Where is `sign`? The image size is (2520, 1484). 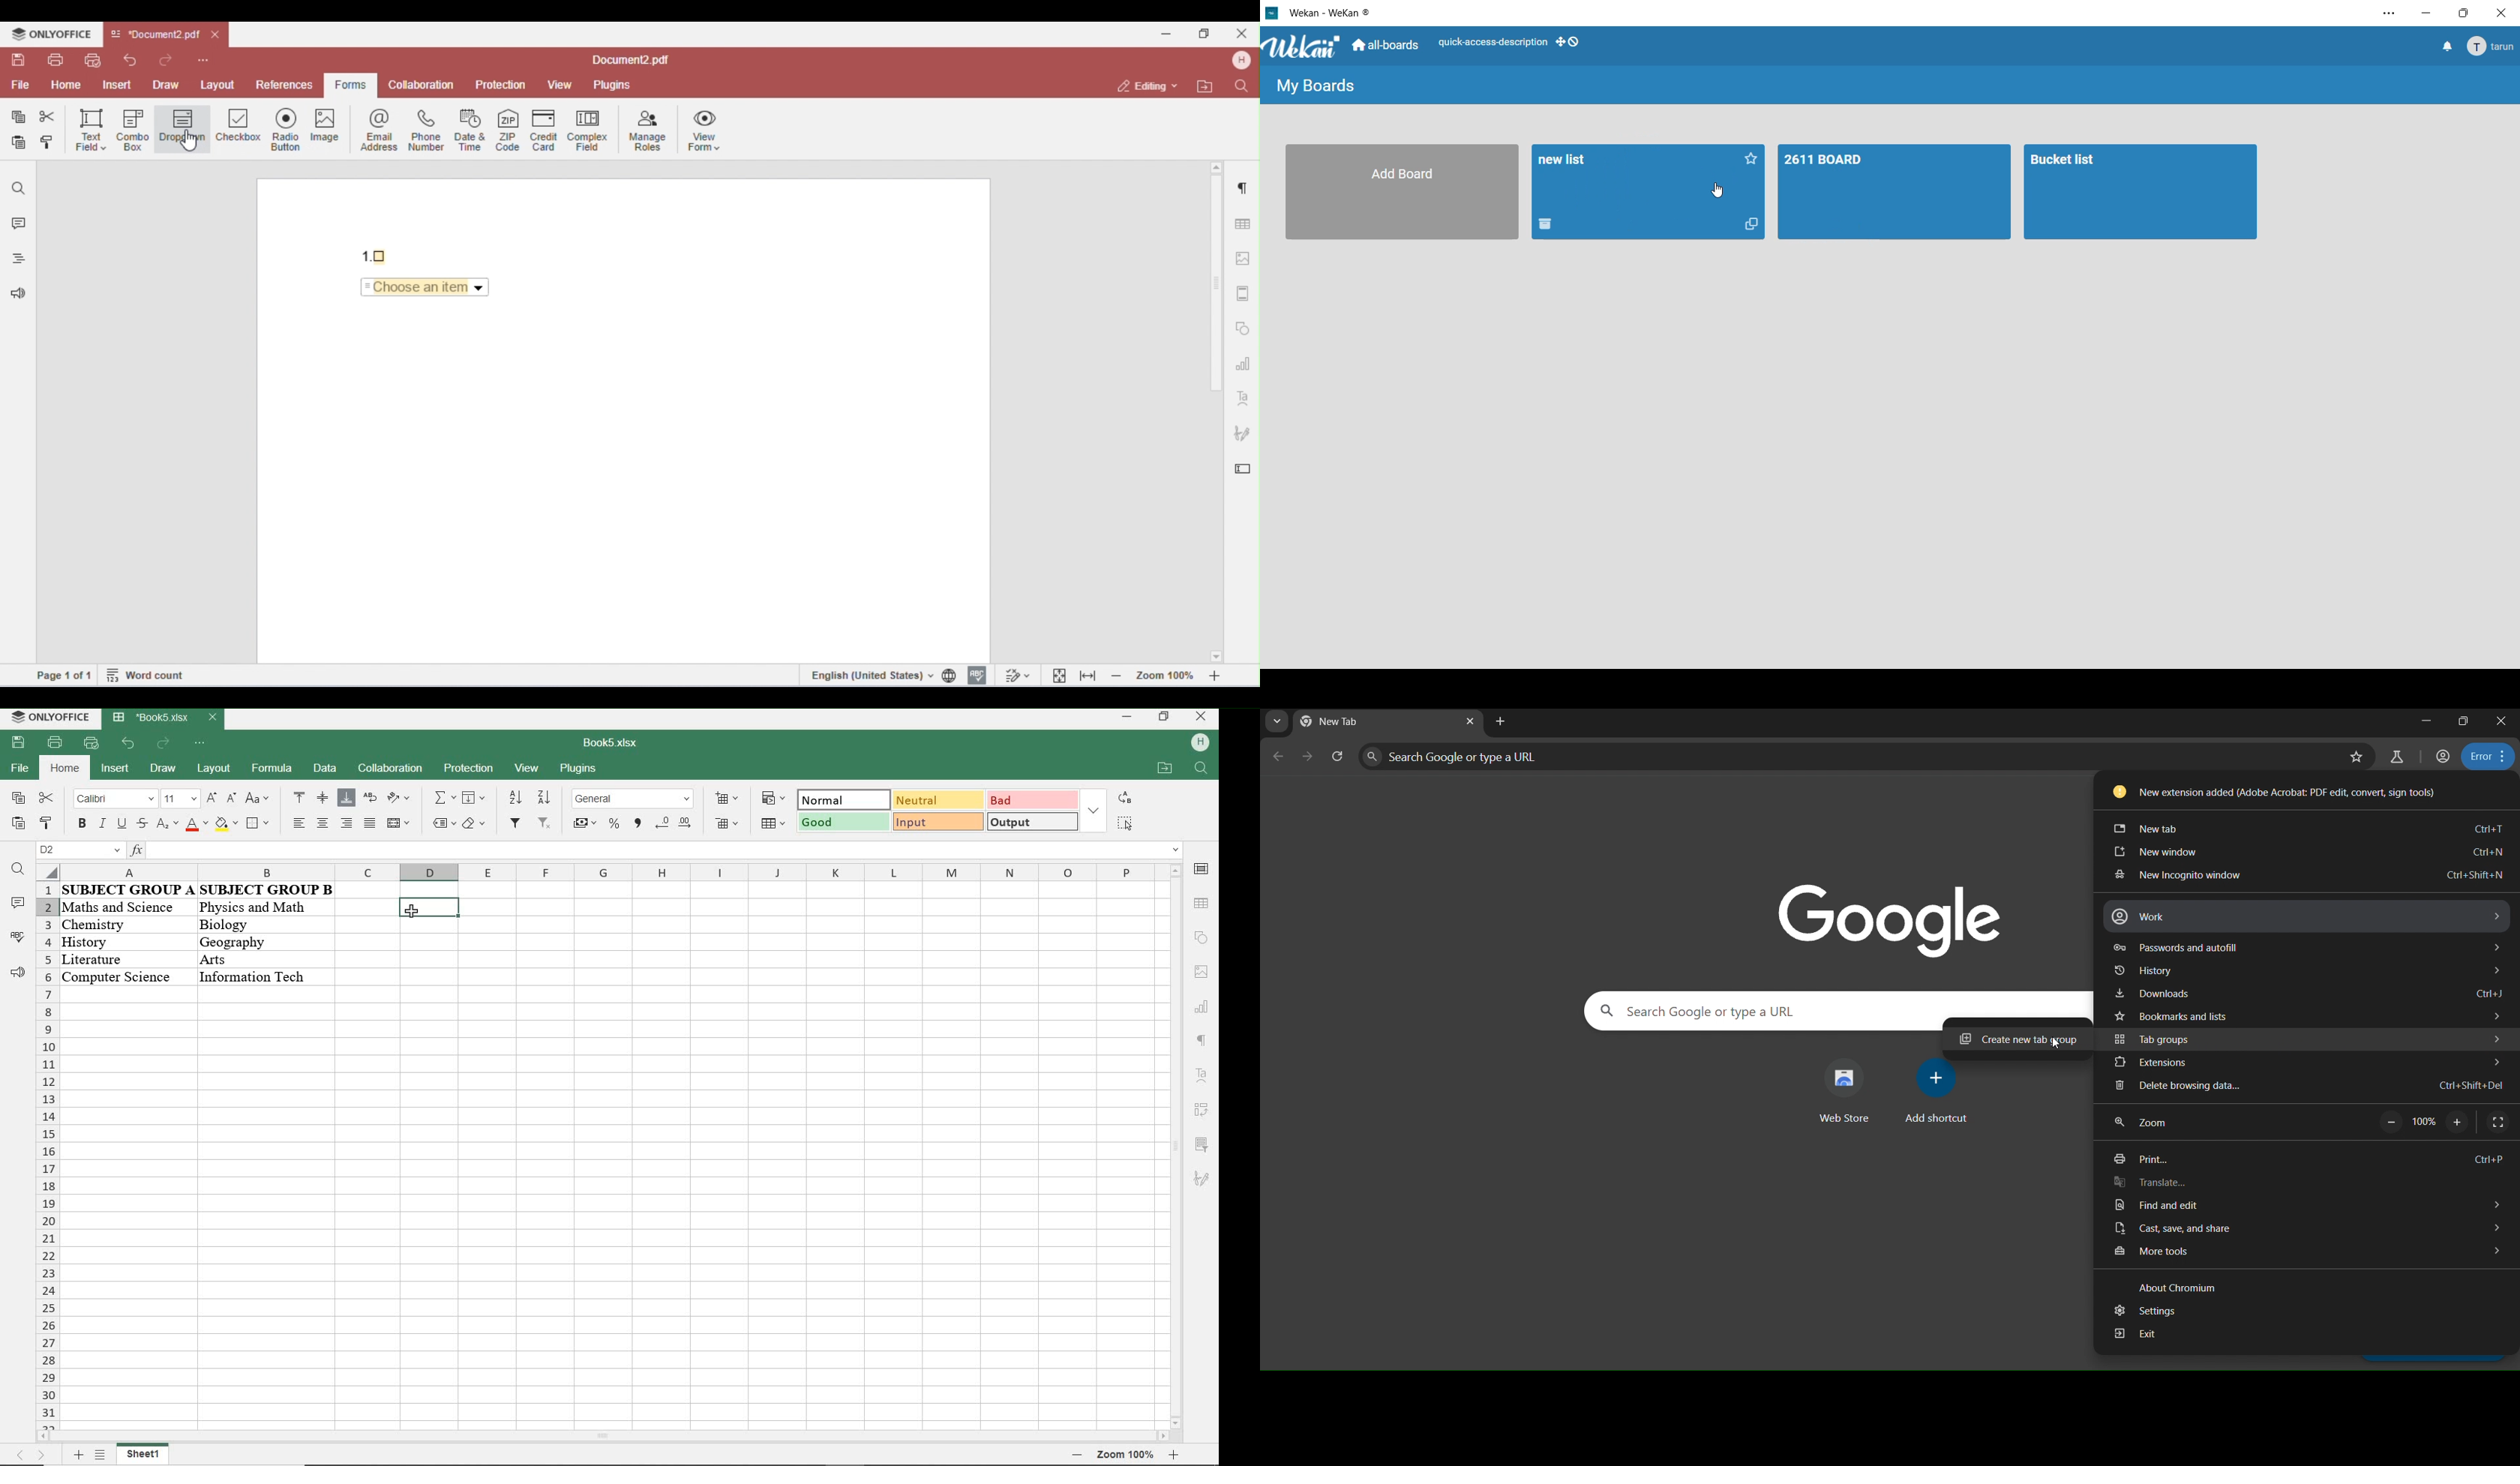
sign is located at coordinates (1201, 873).